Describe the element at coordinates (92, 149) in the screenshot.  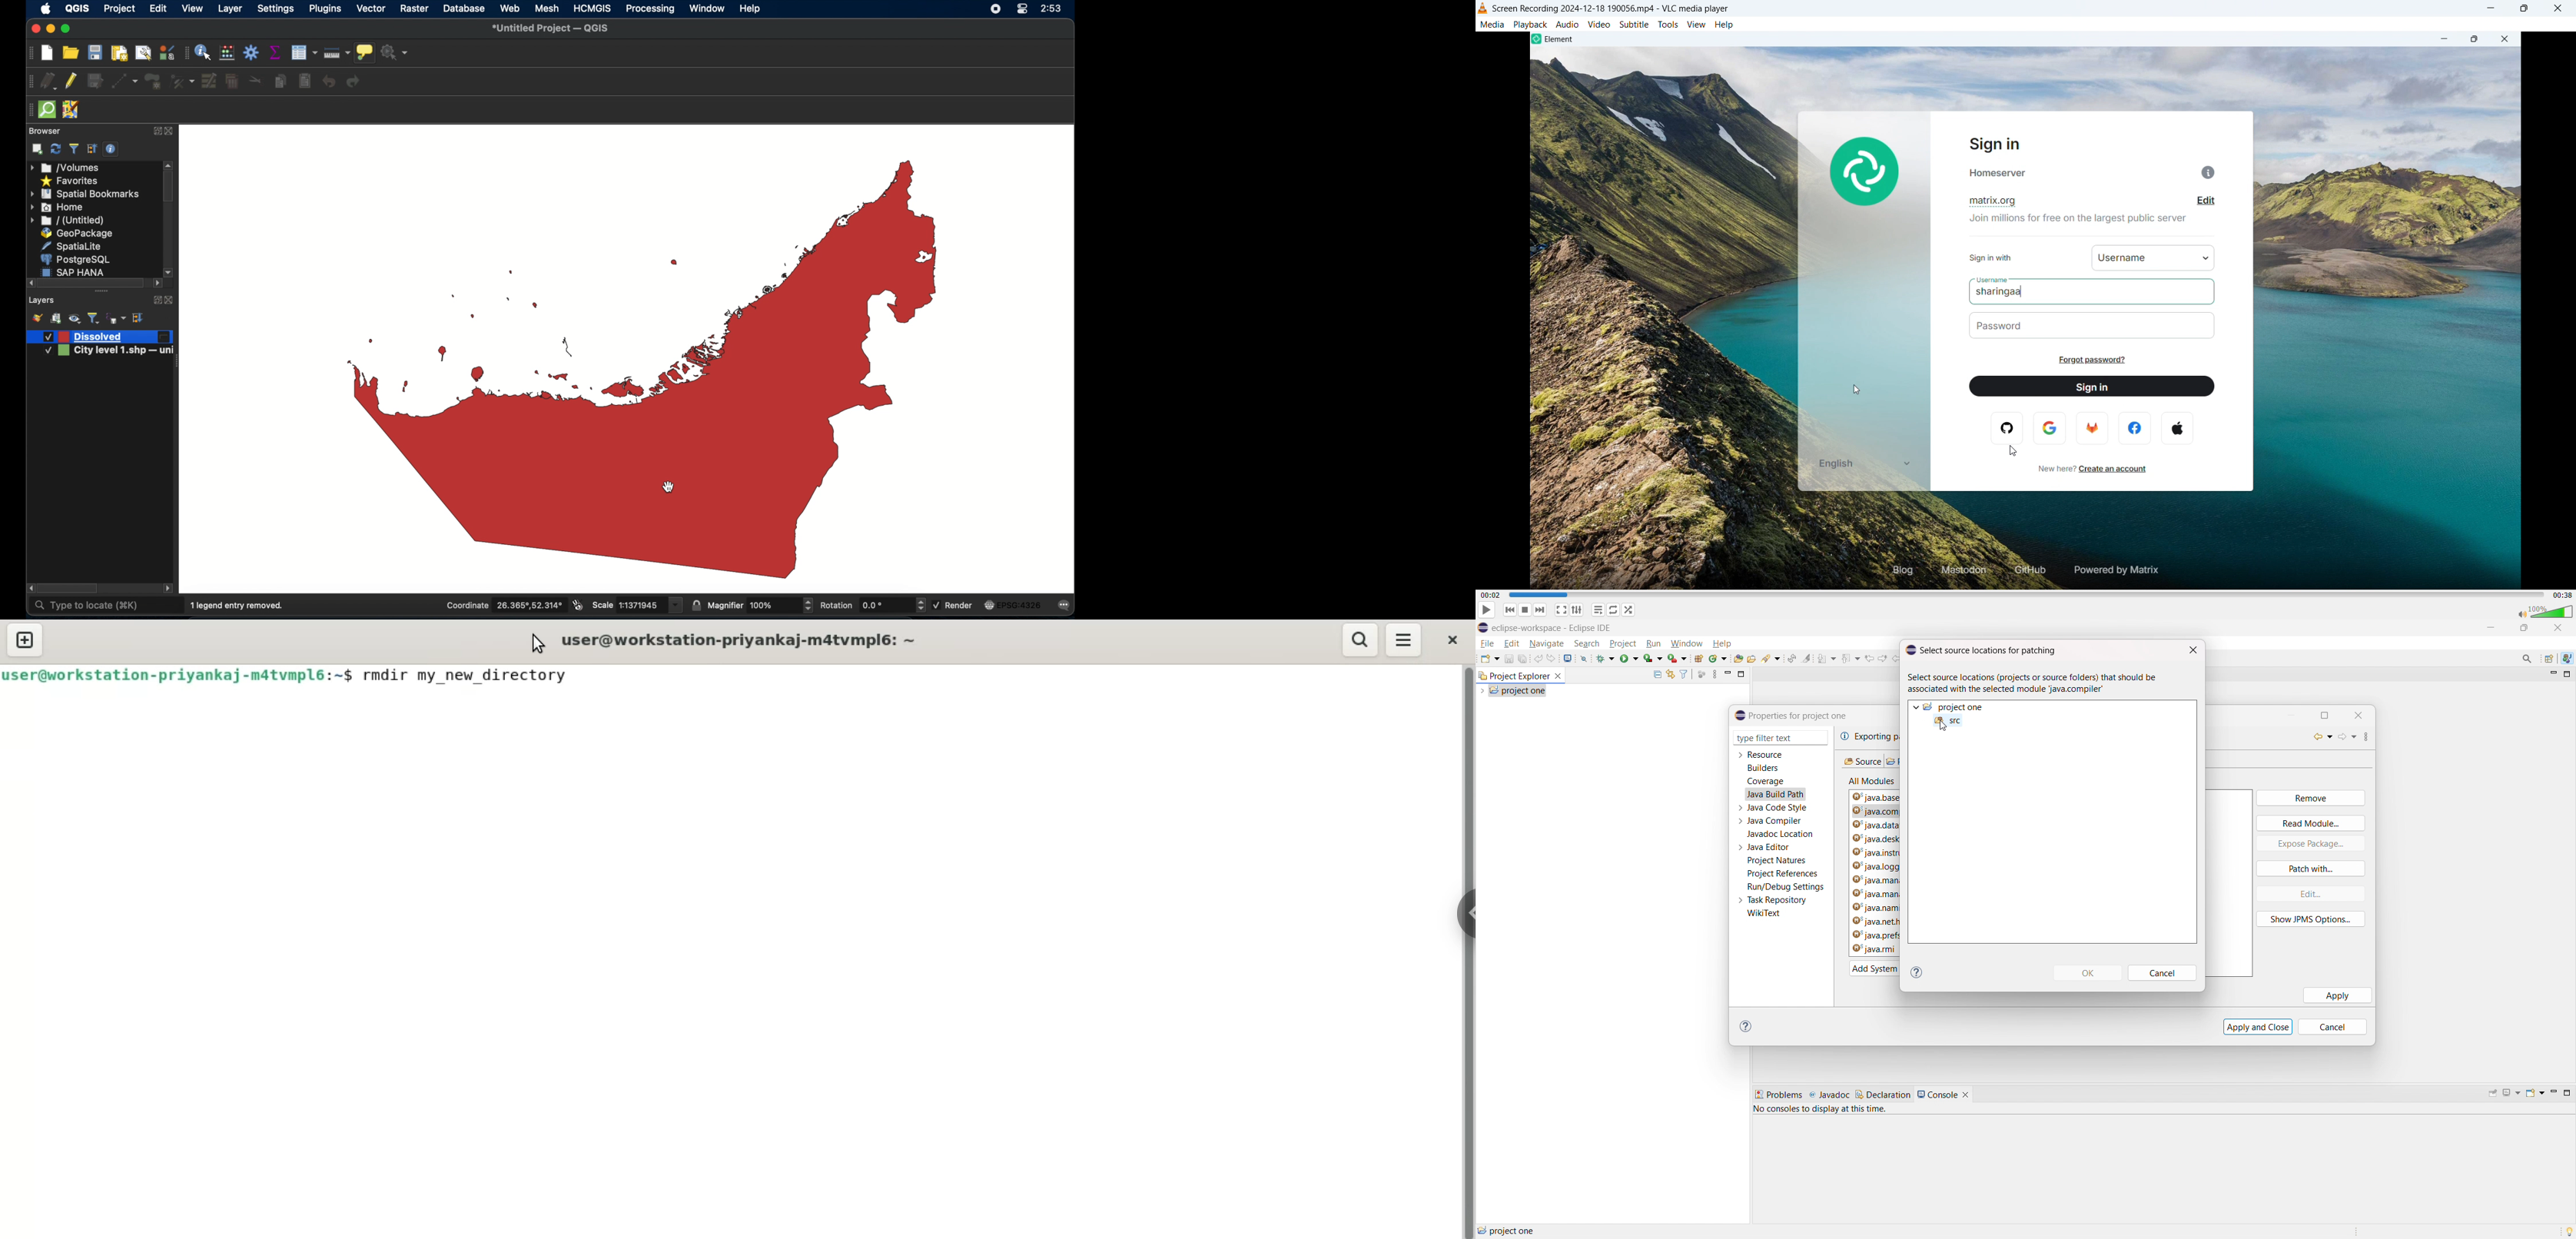
I see `expand all` at that location.